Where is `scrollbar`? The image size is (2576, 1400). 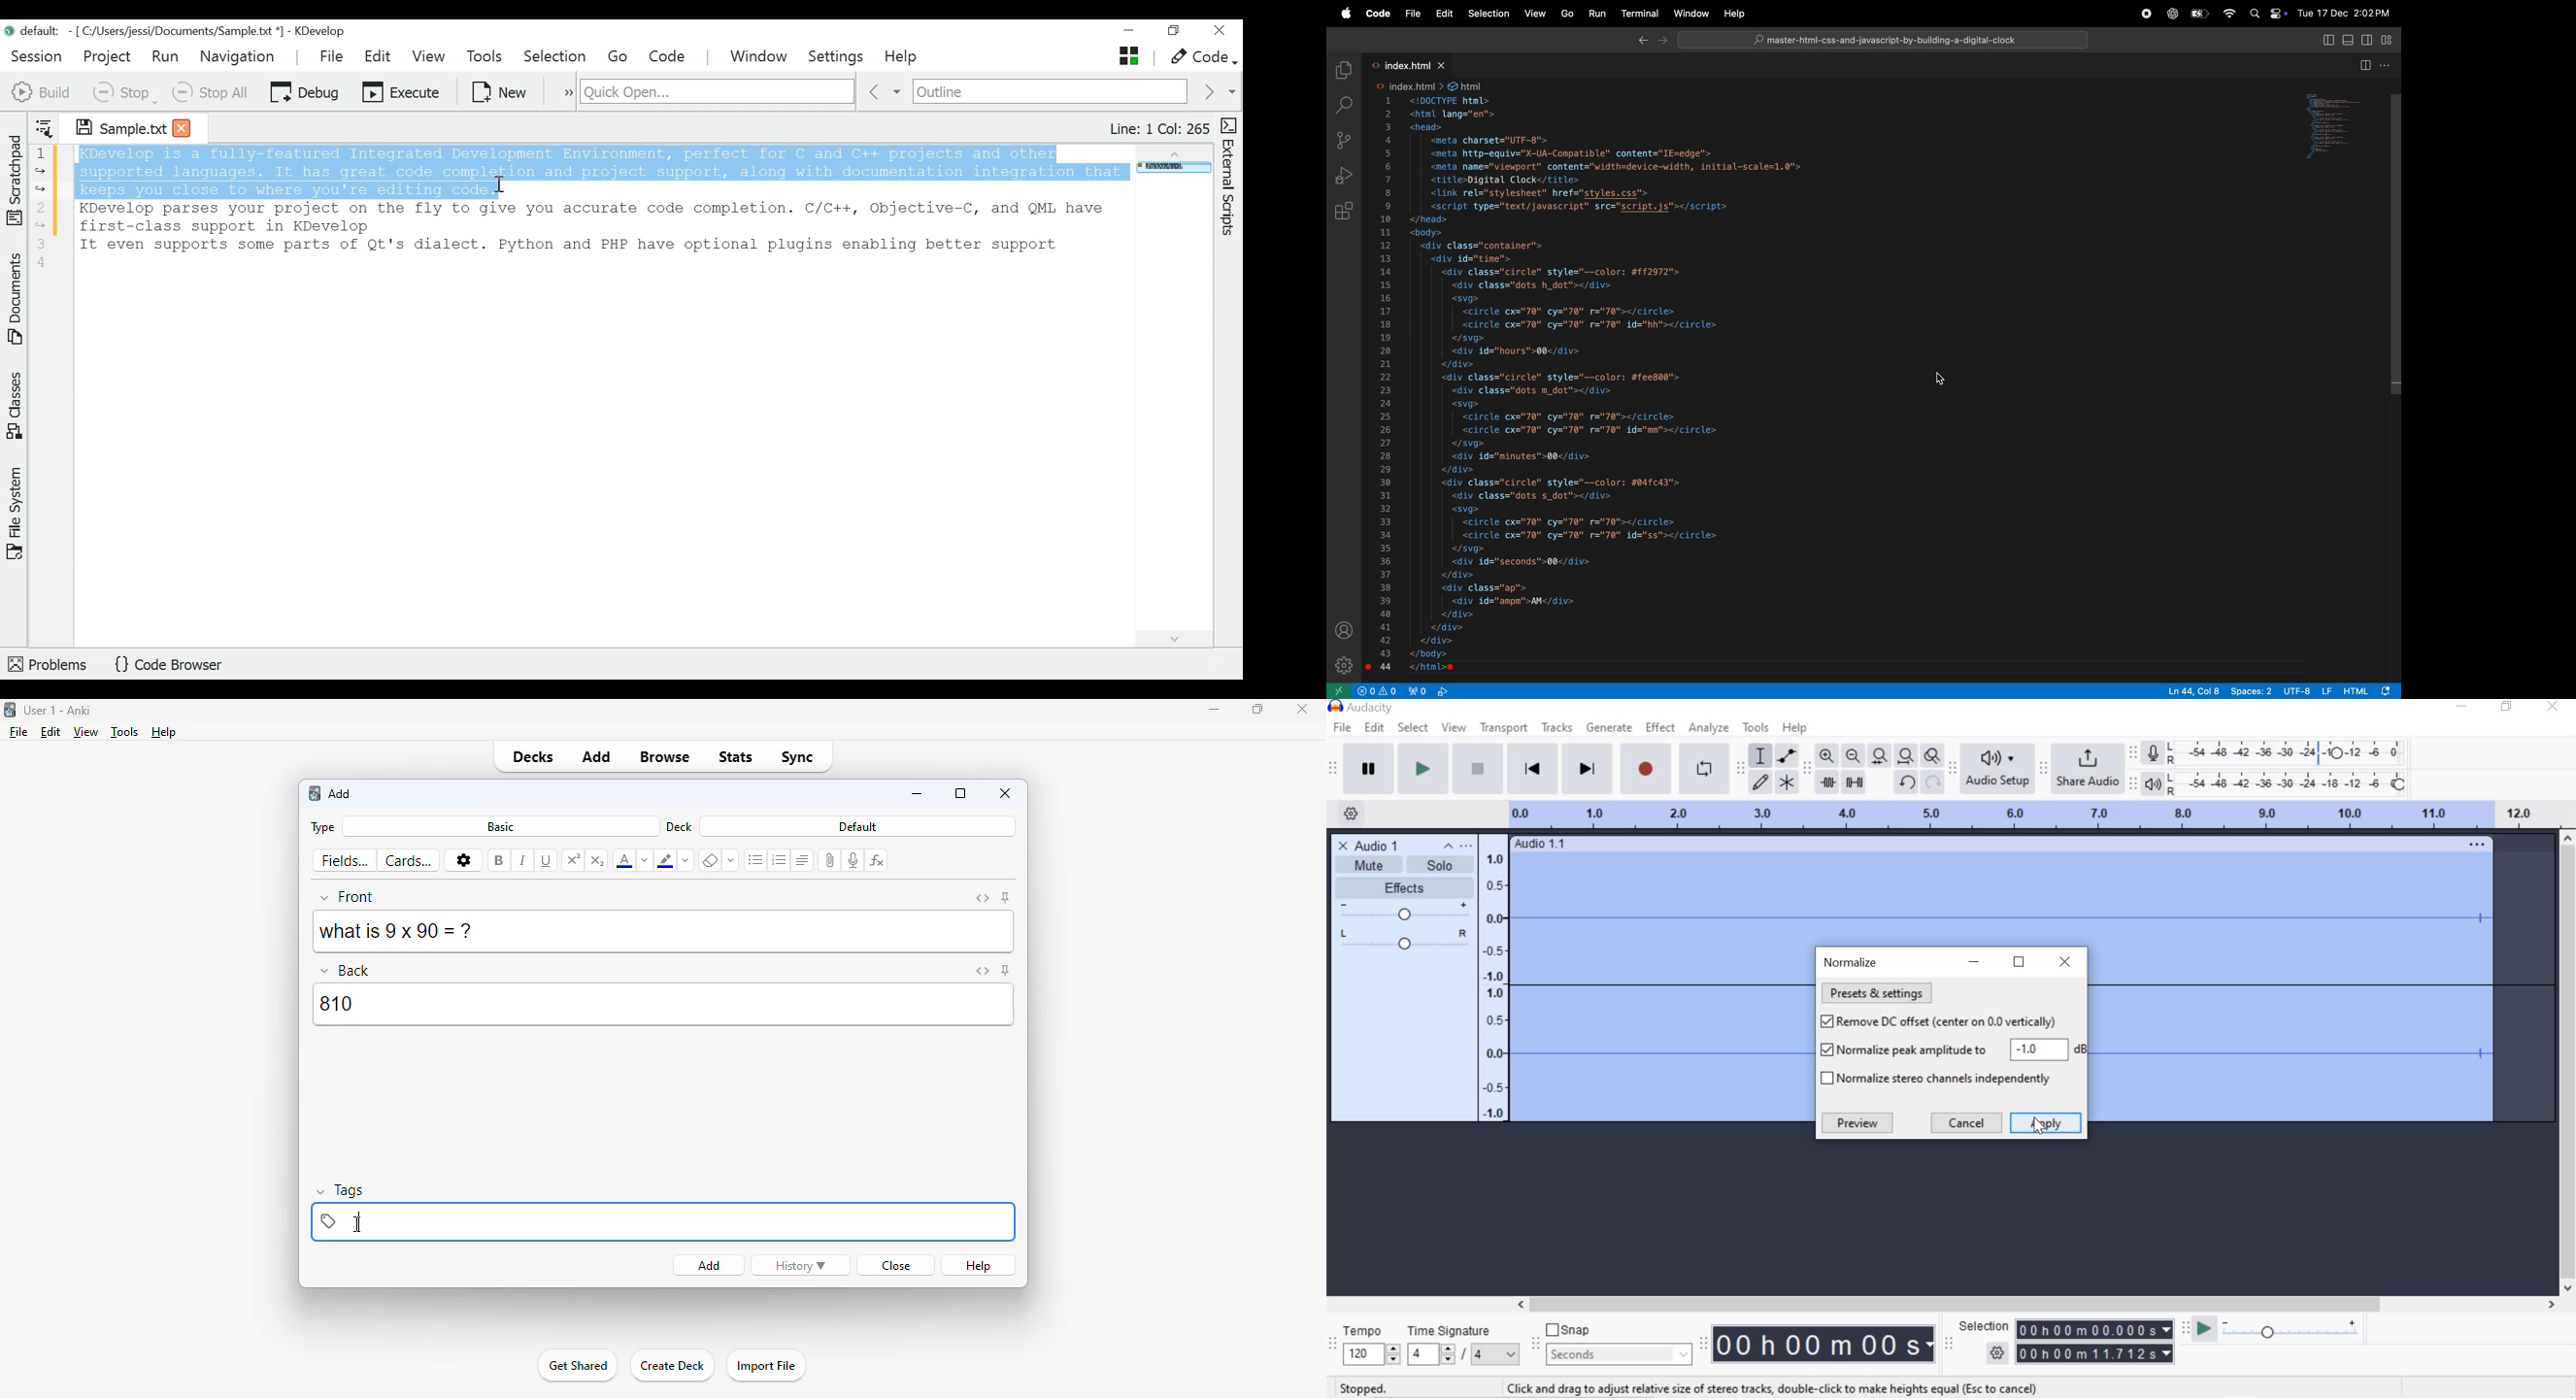 scrollbar is located at coordinates (2034, 1303).